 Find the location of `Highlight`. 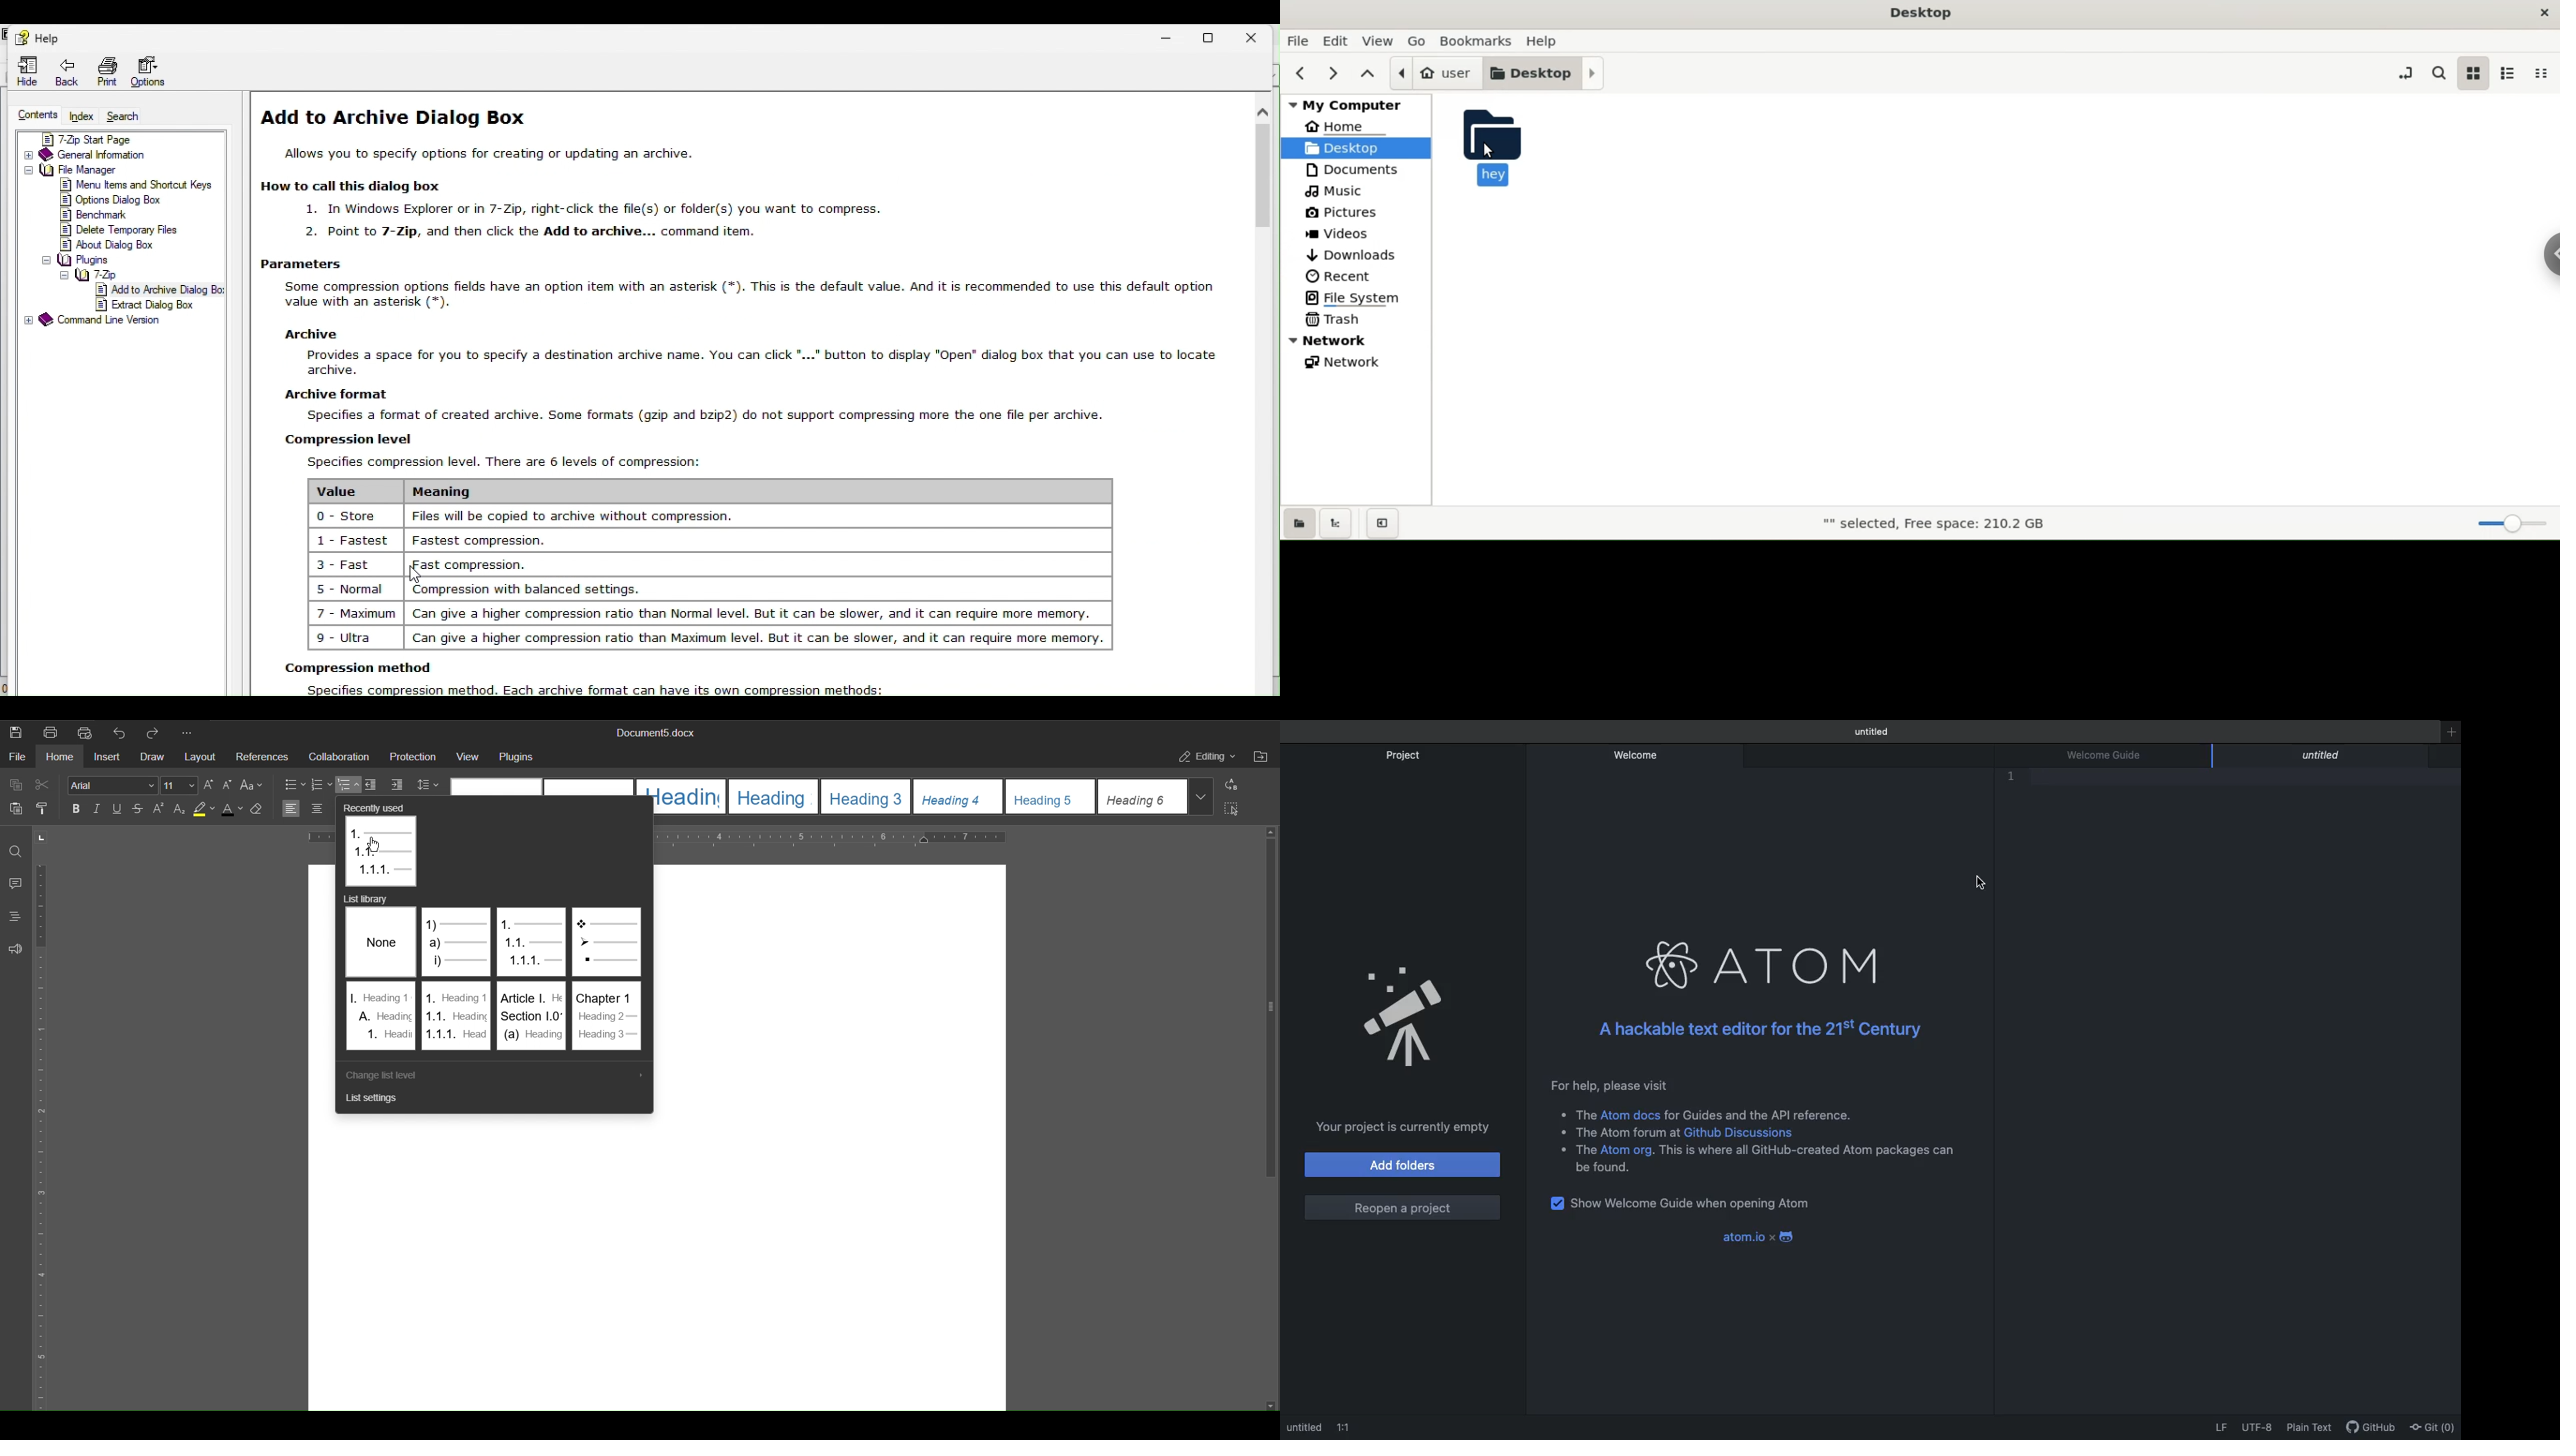

Highlight is located at coordinates (206, 808).